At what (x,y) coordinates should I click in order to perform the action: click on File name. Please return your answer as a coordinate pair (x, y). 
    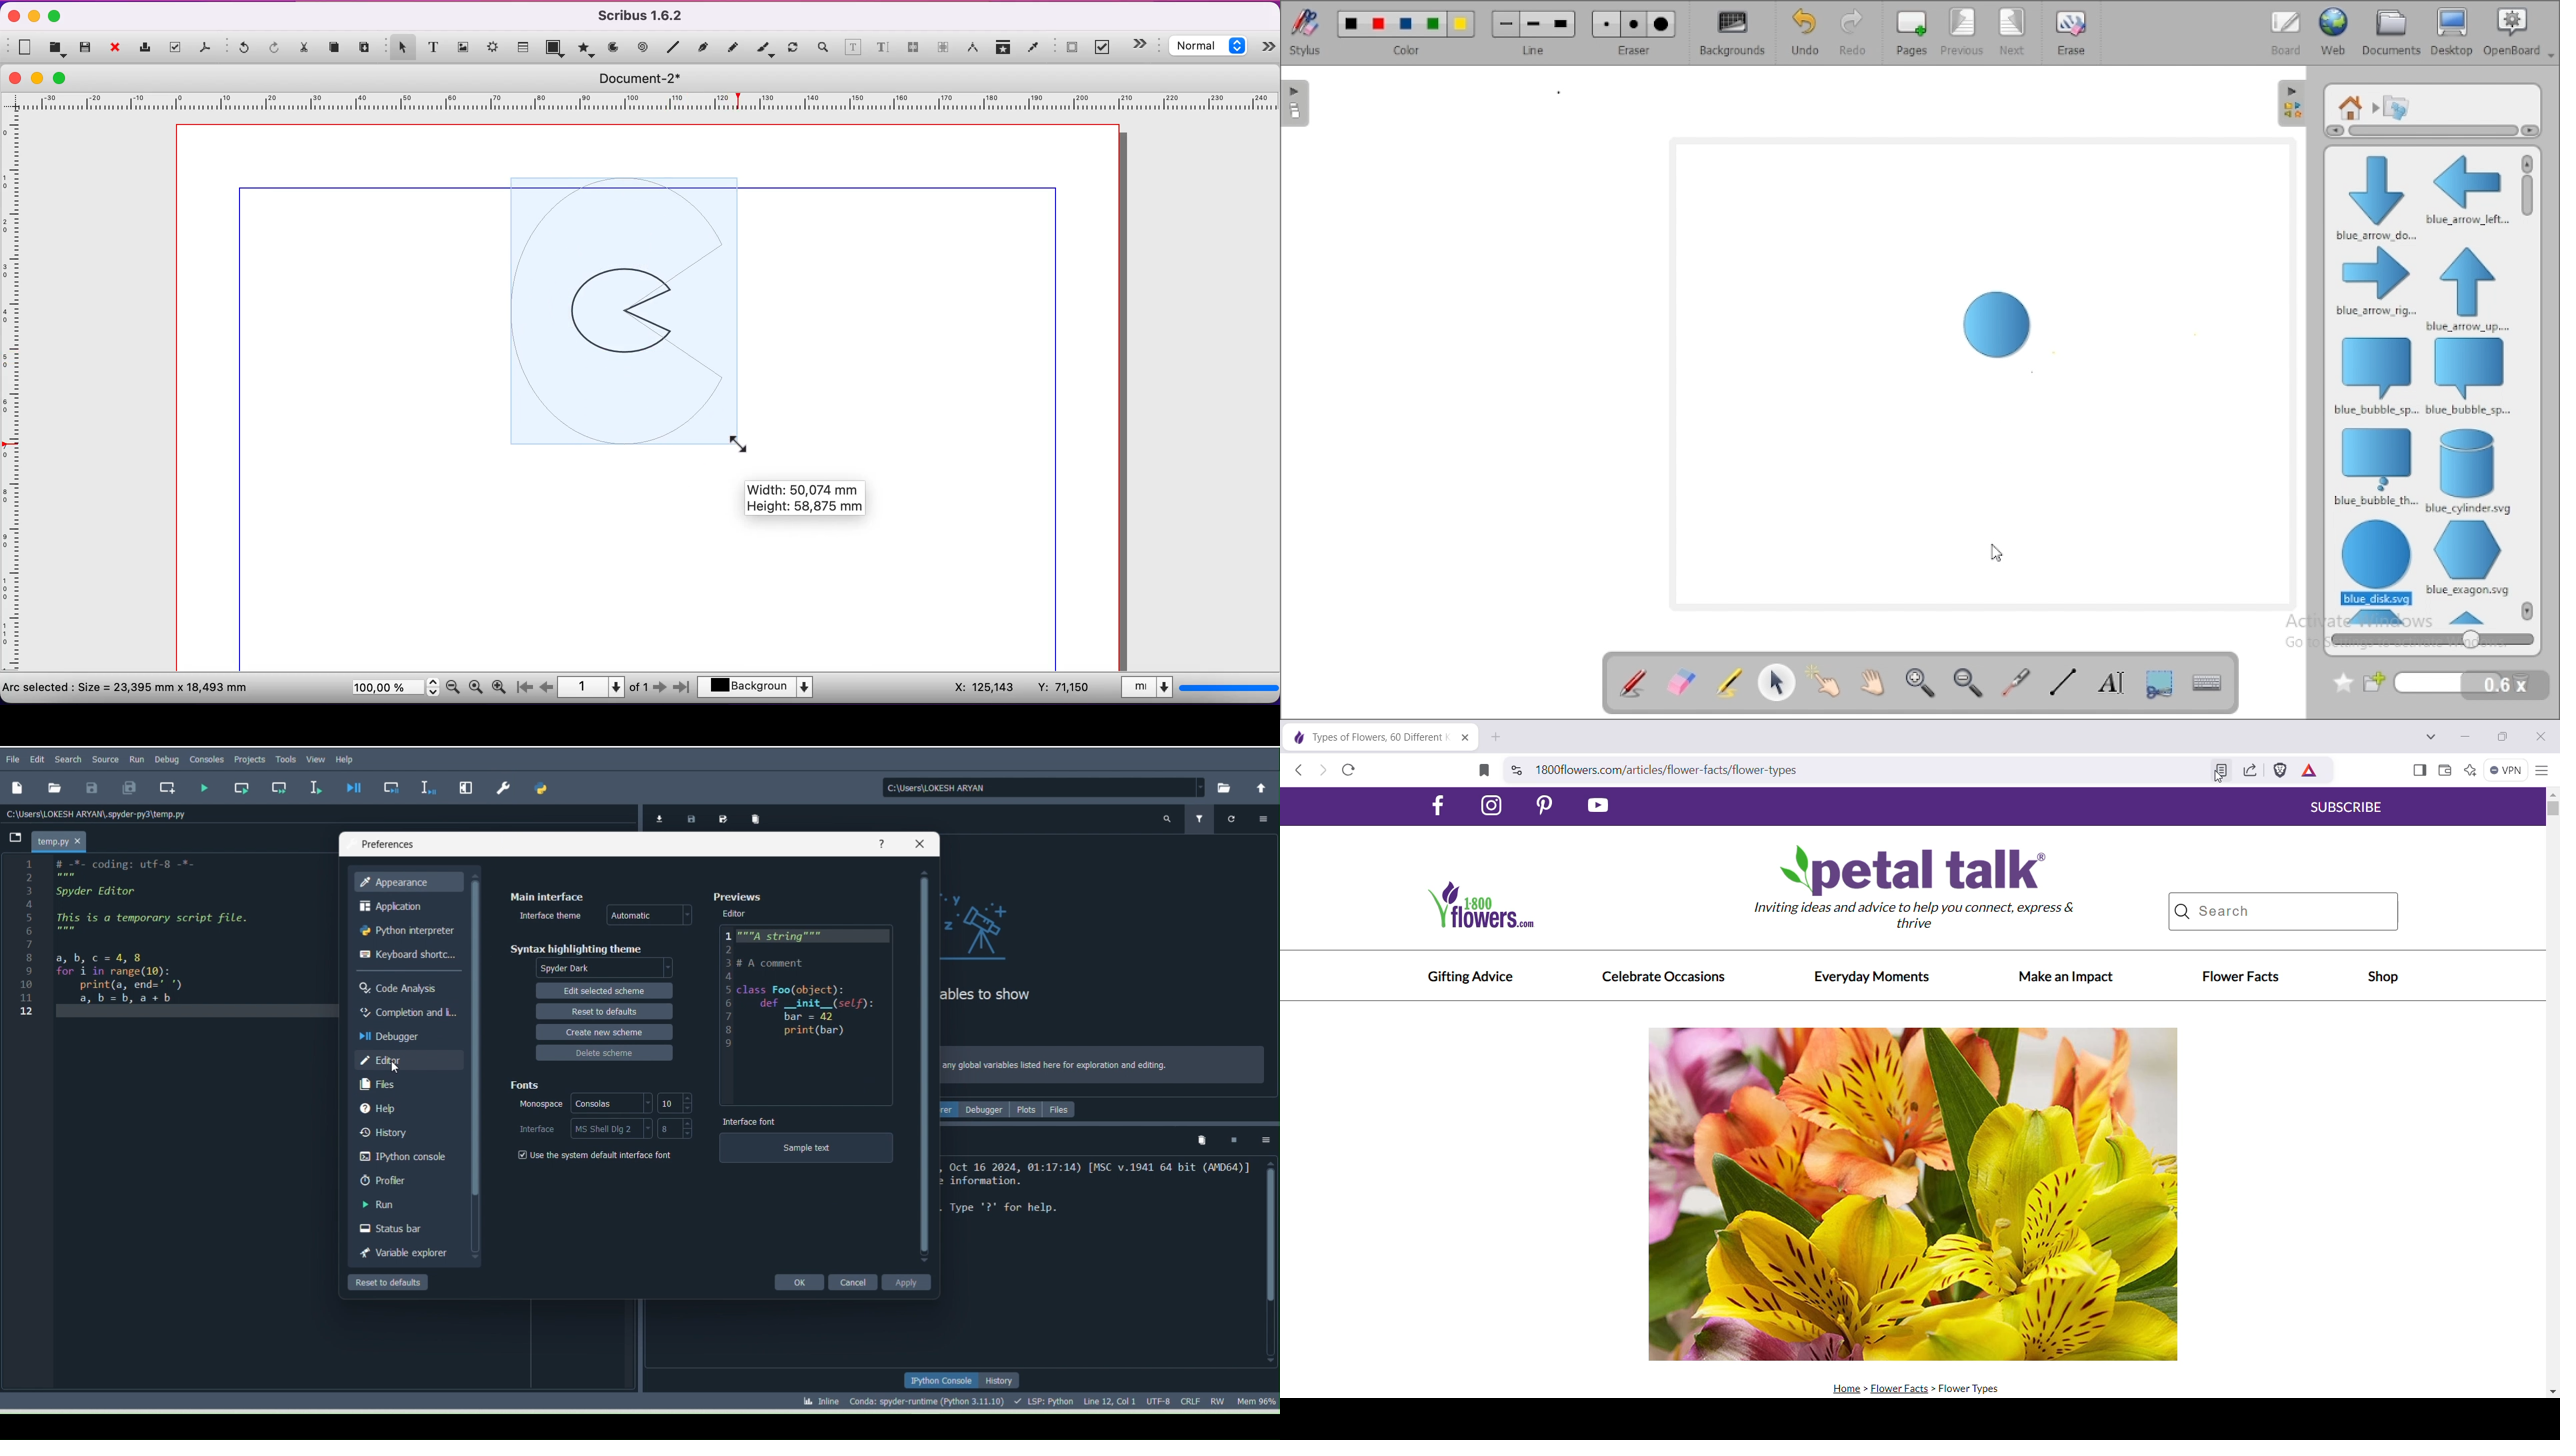
    Looking at the image, I should click on (63, 839).